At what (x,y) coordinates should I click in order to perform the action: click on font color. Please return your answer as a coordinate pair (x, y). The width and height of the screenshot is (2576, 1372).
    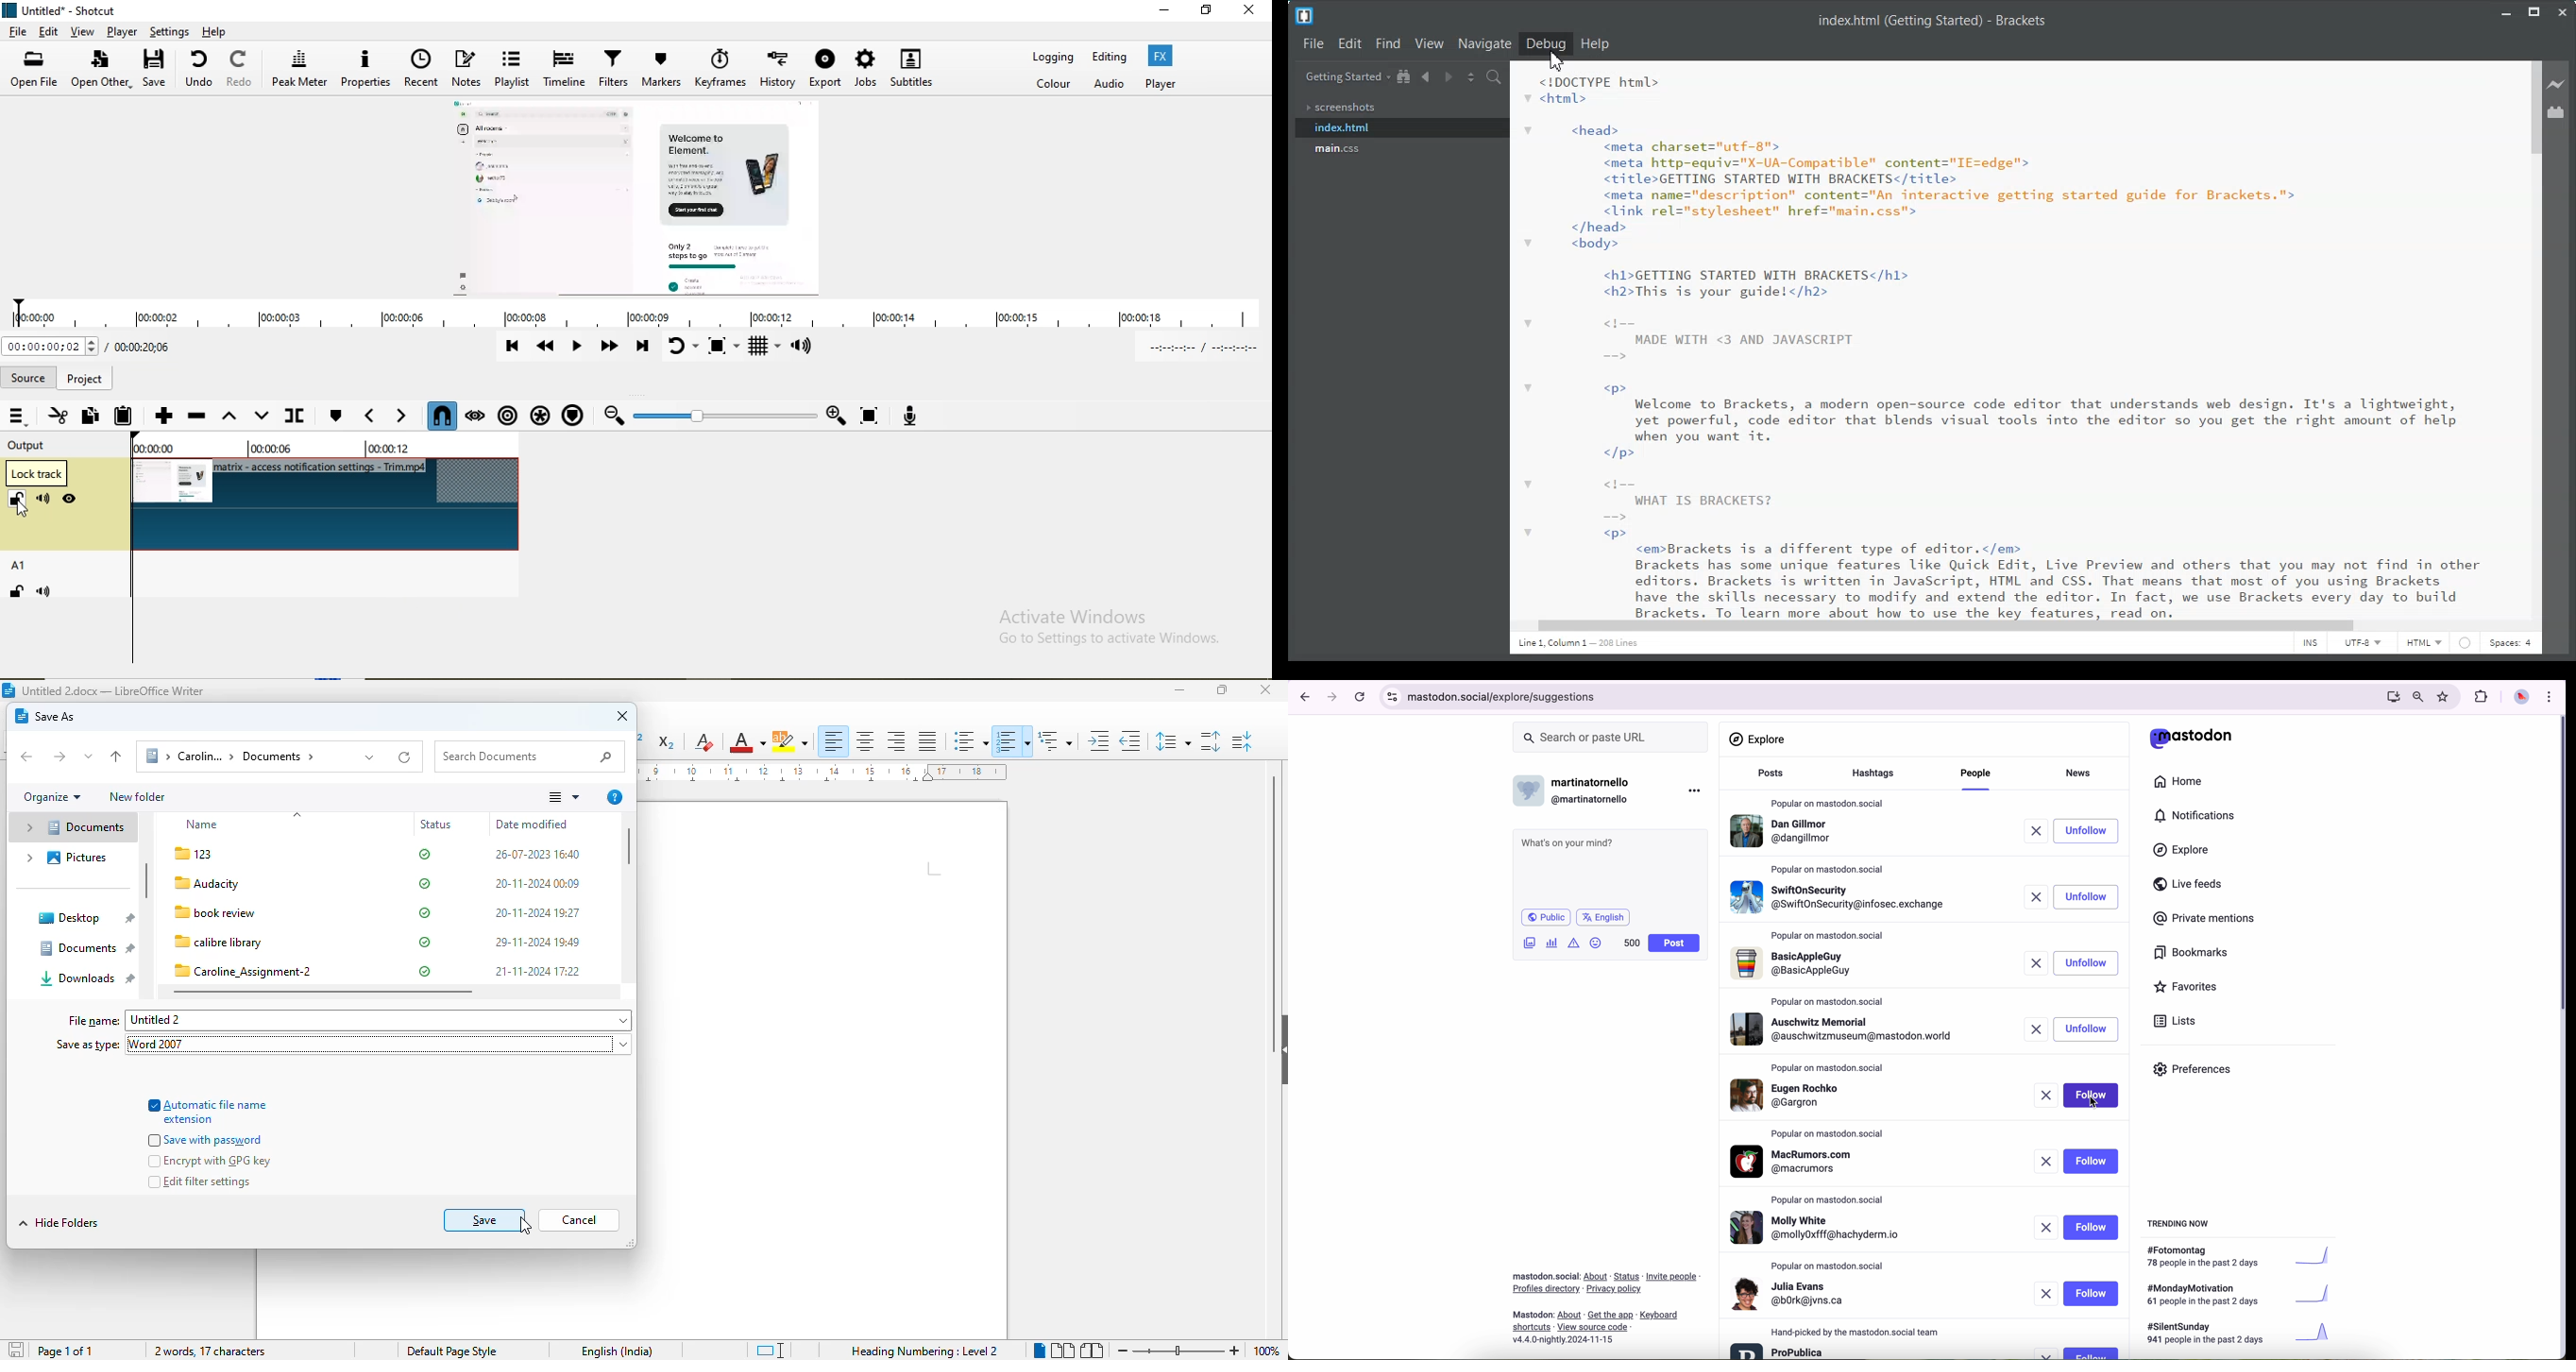
    Looking at the image, I should click on (747, 741).